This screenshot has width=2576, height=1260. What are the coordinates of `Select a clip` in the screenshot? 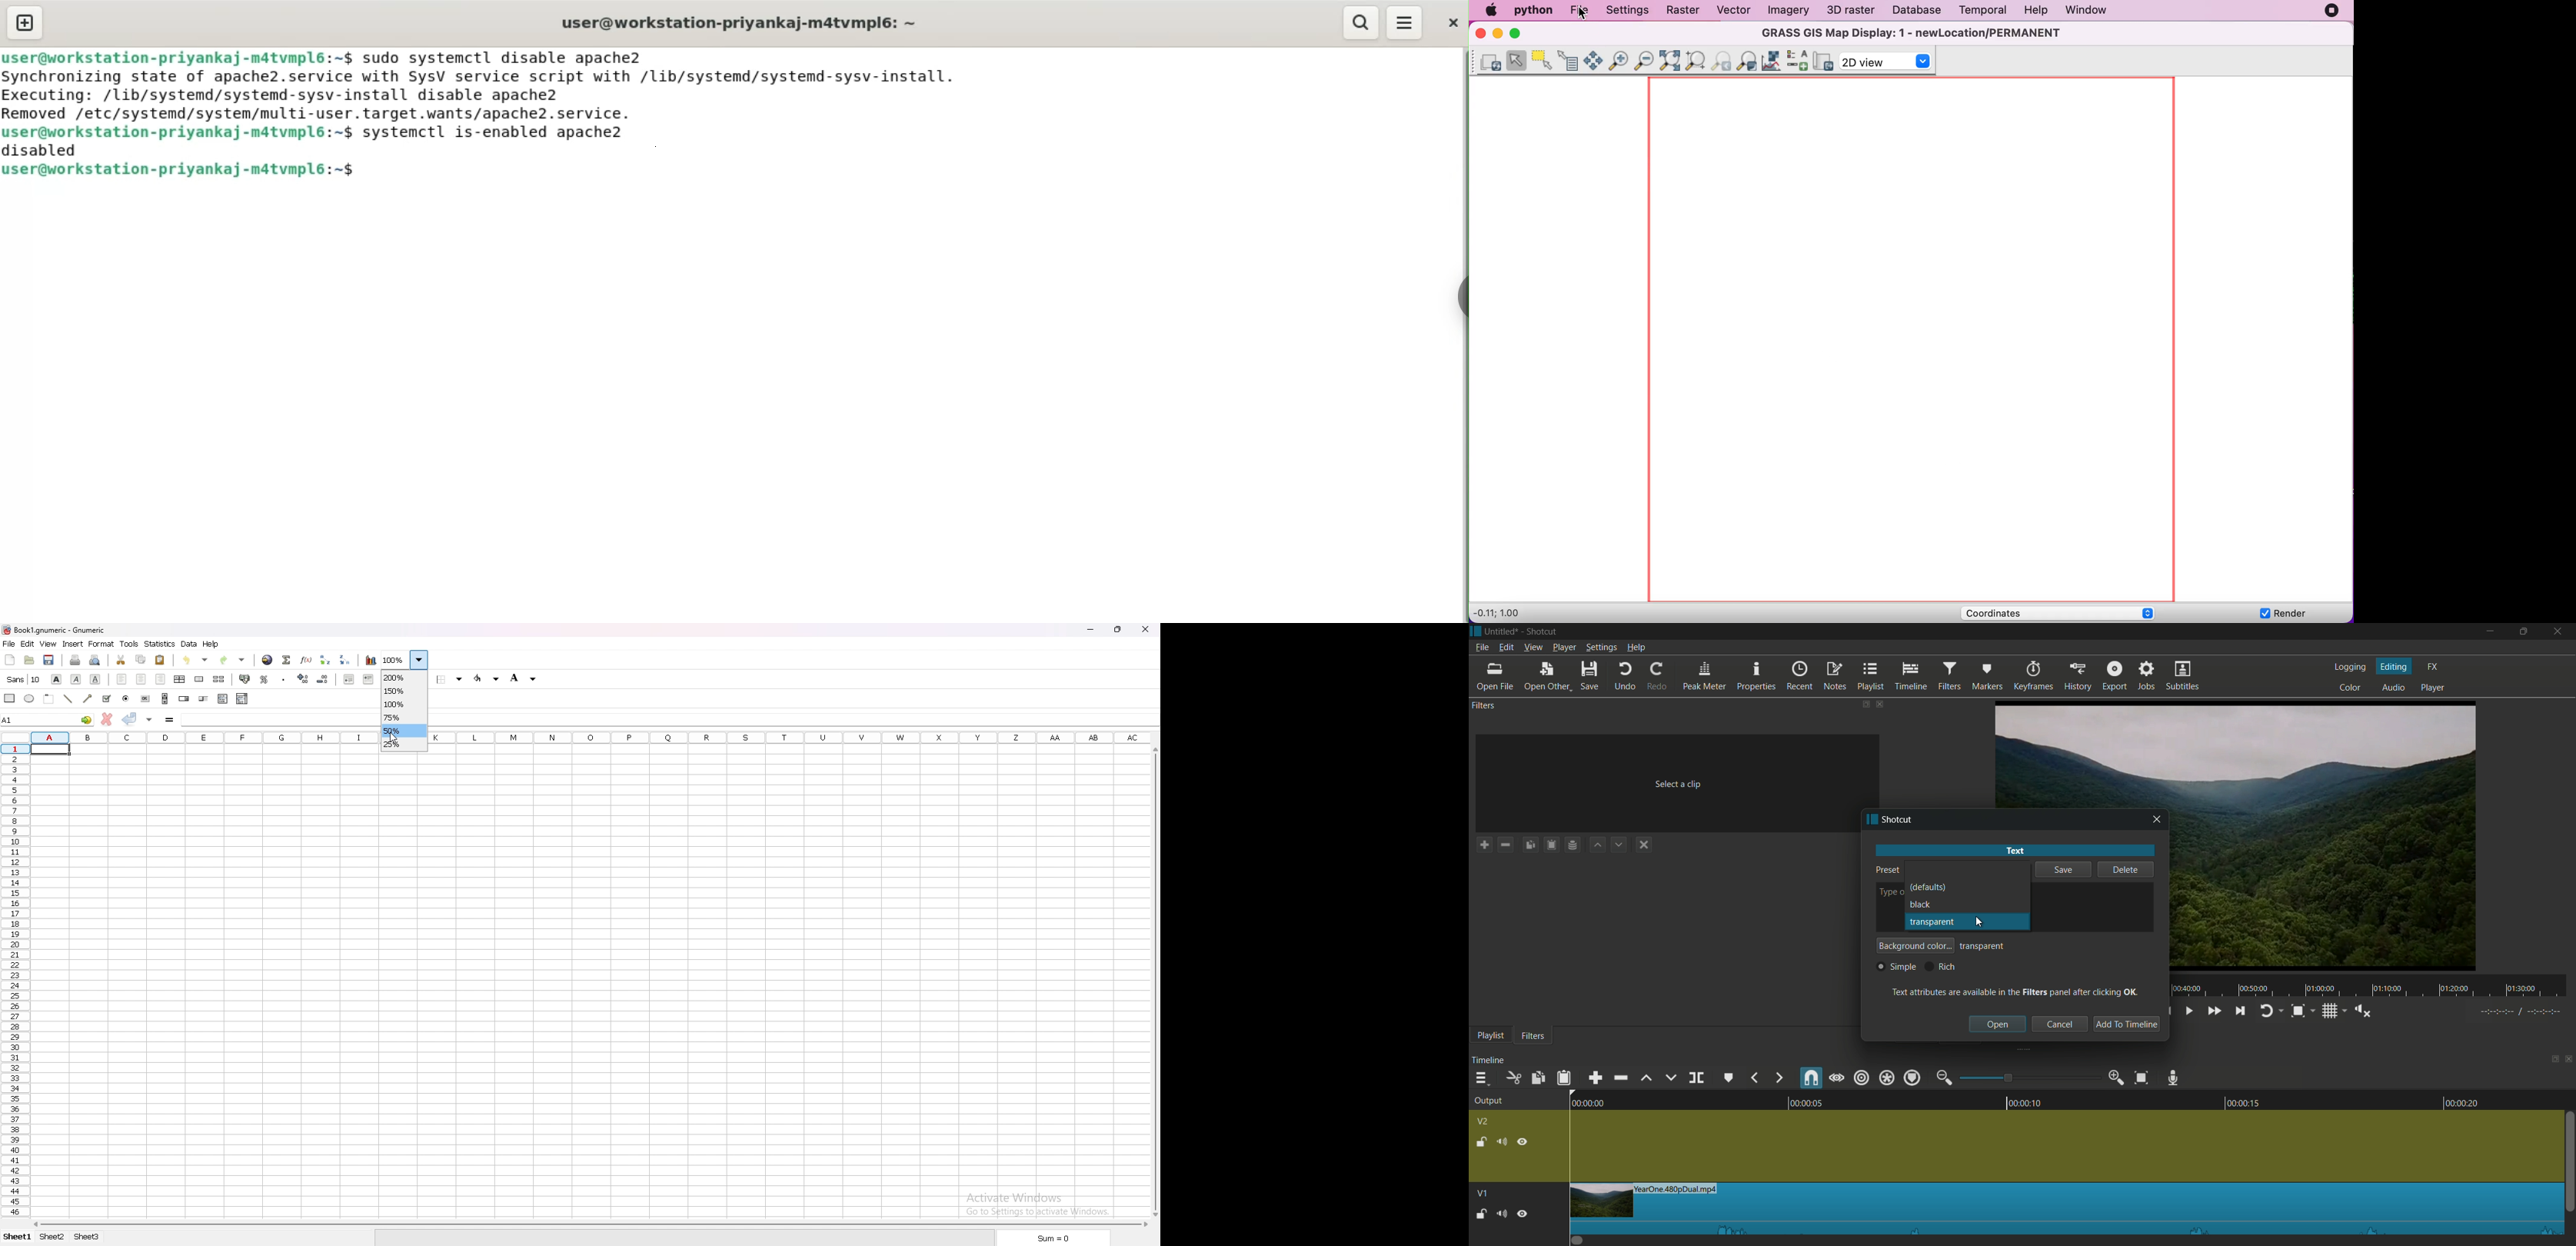 It's located at (1673, 780).